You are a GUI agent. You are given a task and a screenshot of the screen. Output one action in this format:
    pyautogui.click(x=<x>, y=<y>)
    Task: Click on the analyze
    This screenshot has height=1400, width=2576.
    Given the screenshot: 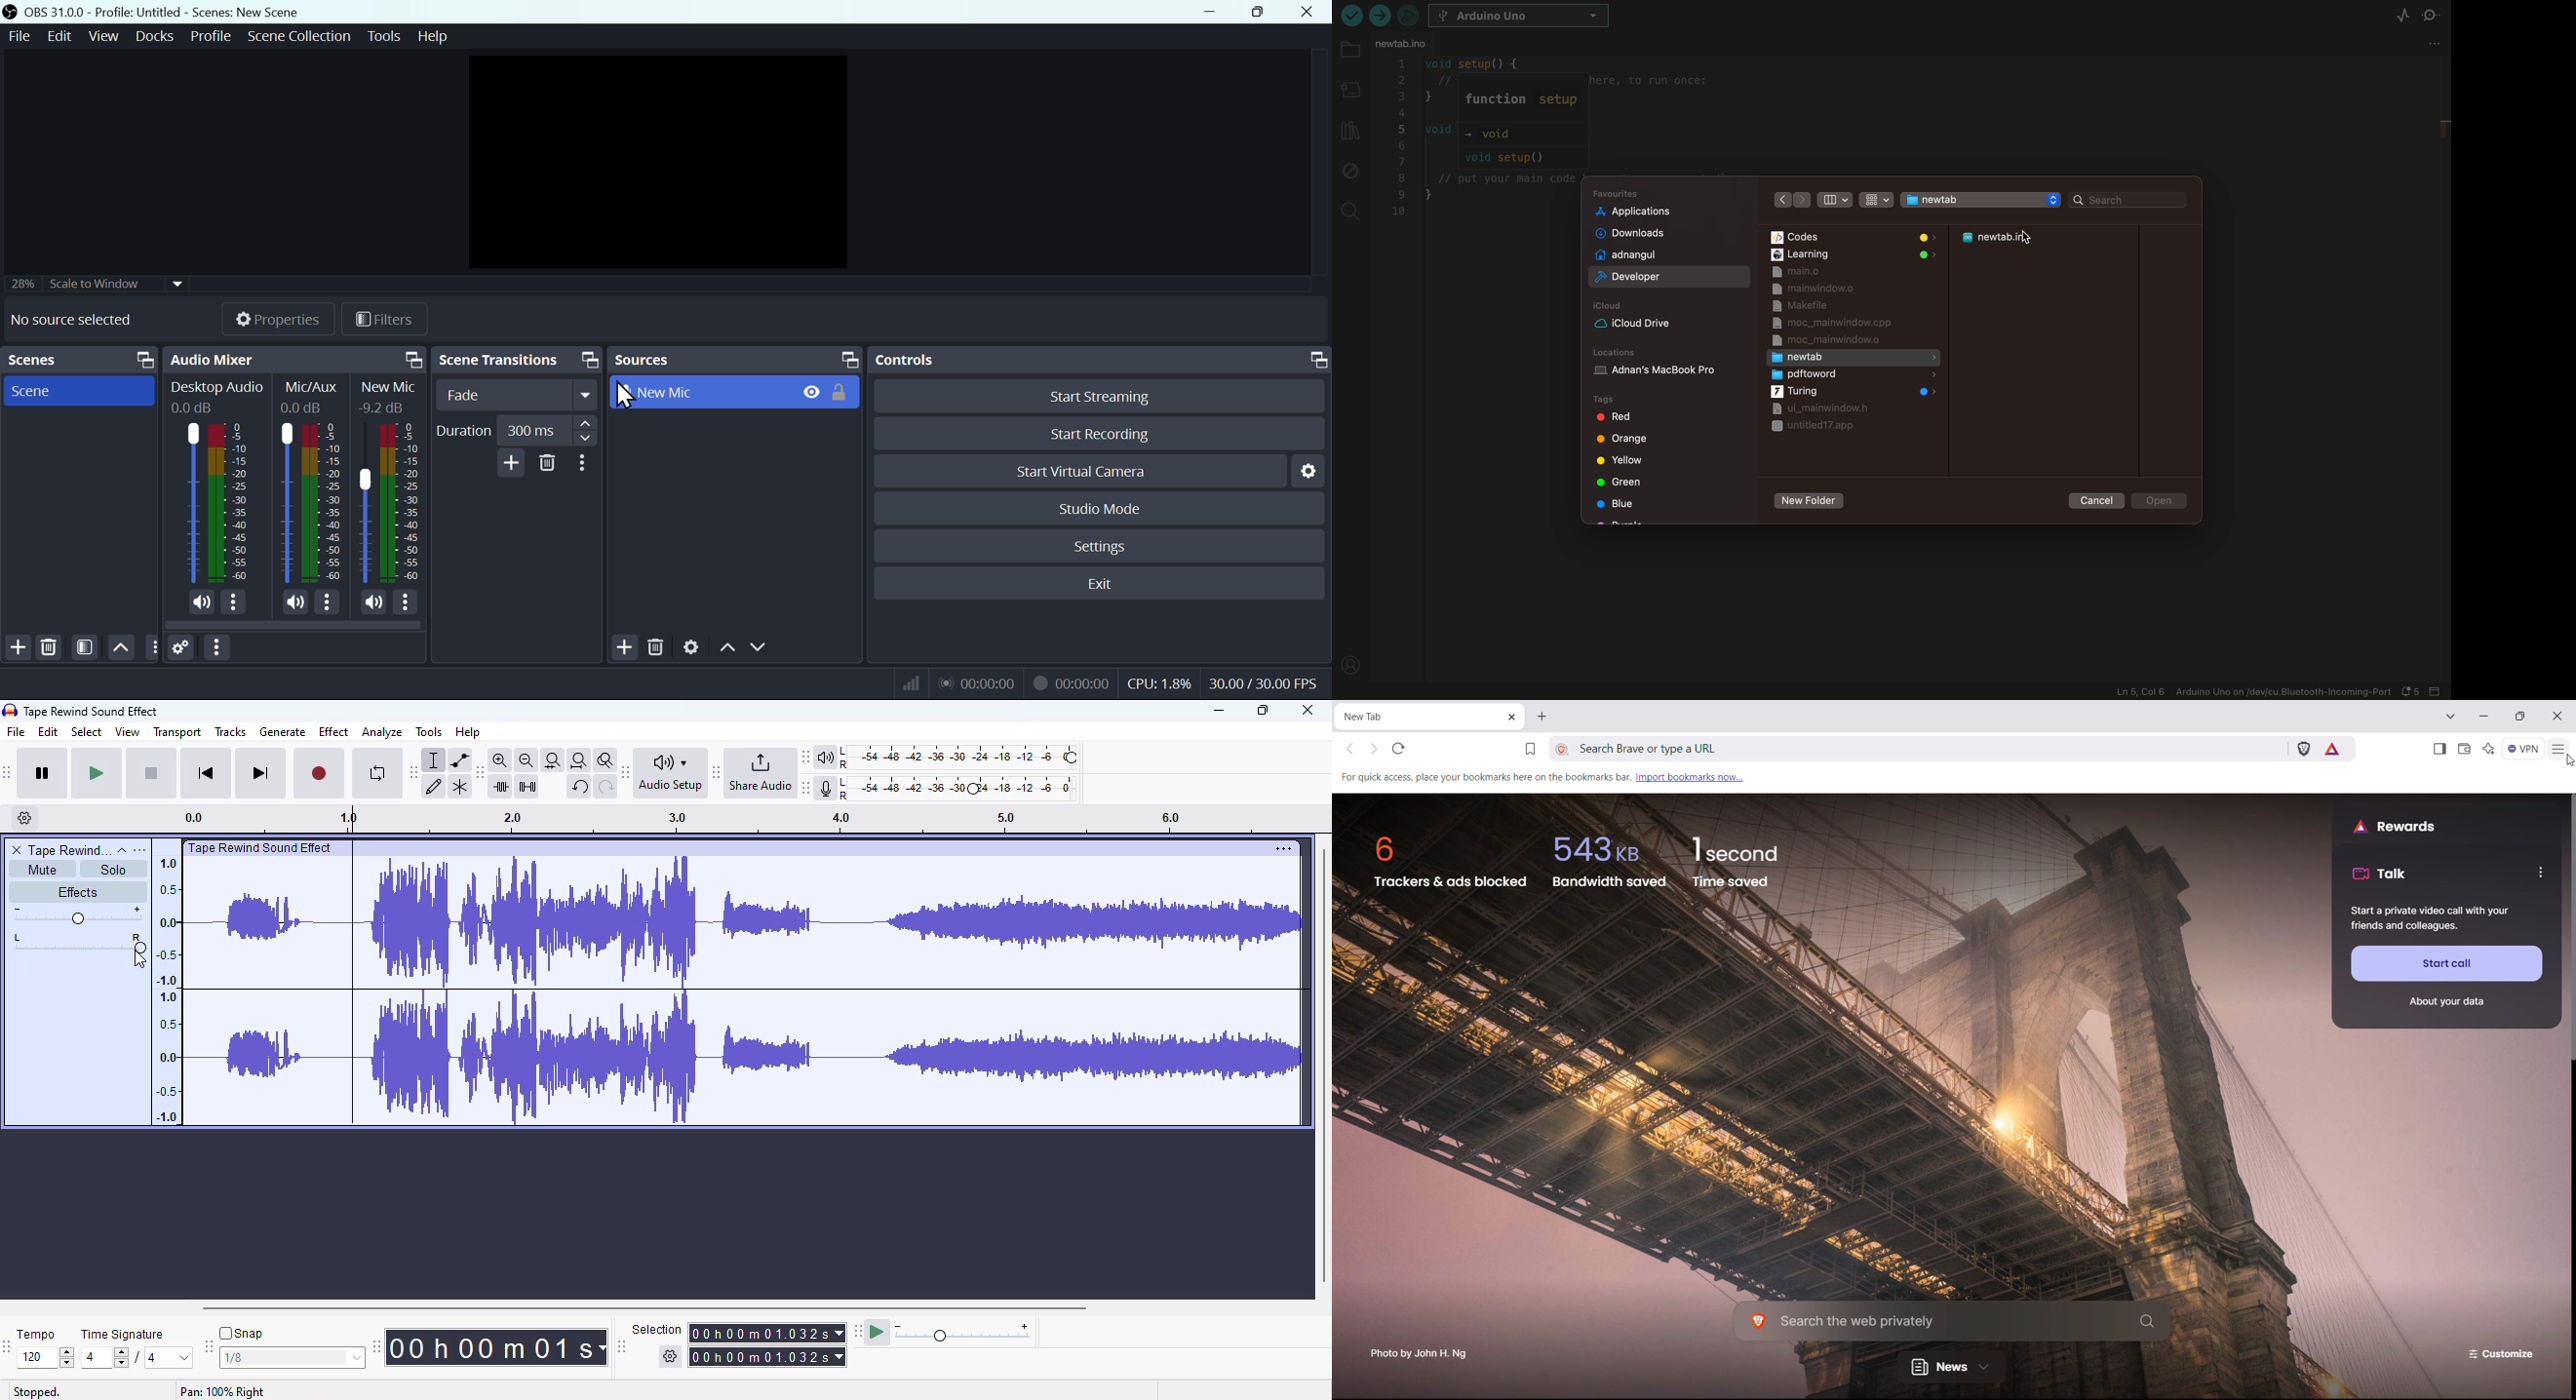 What is the action you would take?
    pyautogui.click(x=382, y=732)
    